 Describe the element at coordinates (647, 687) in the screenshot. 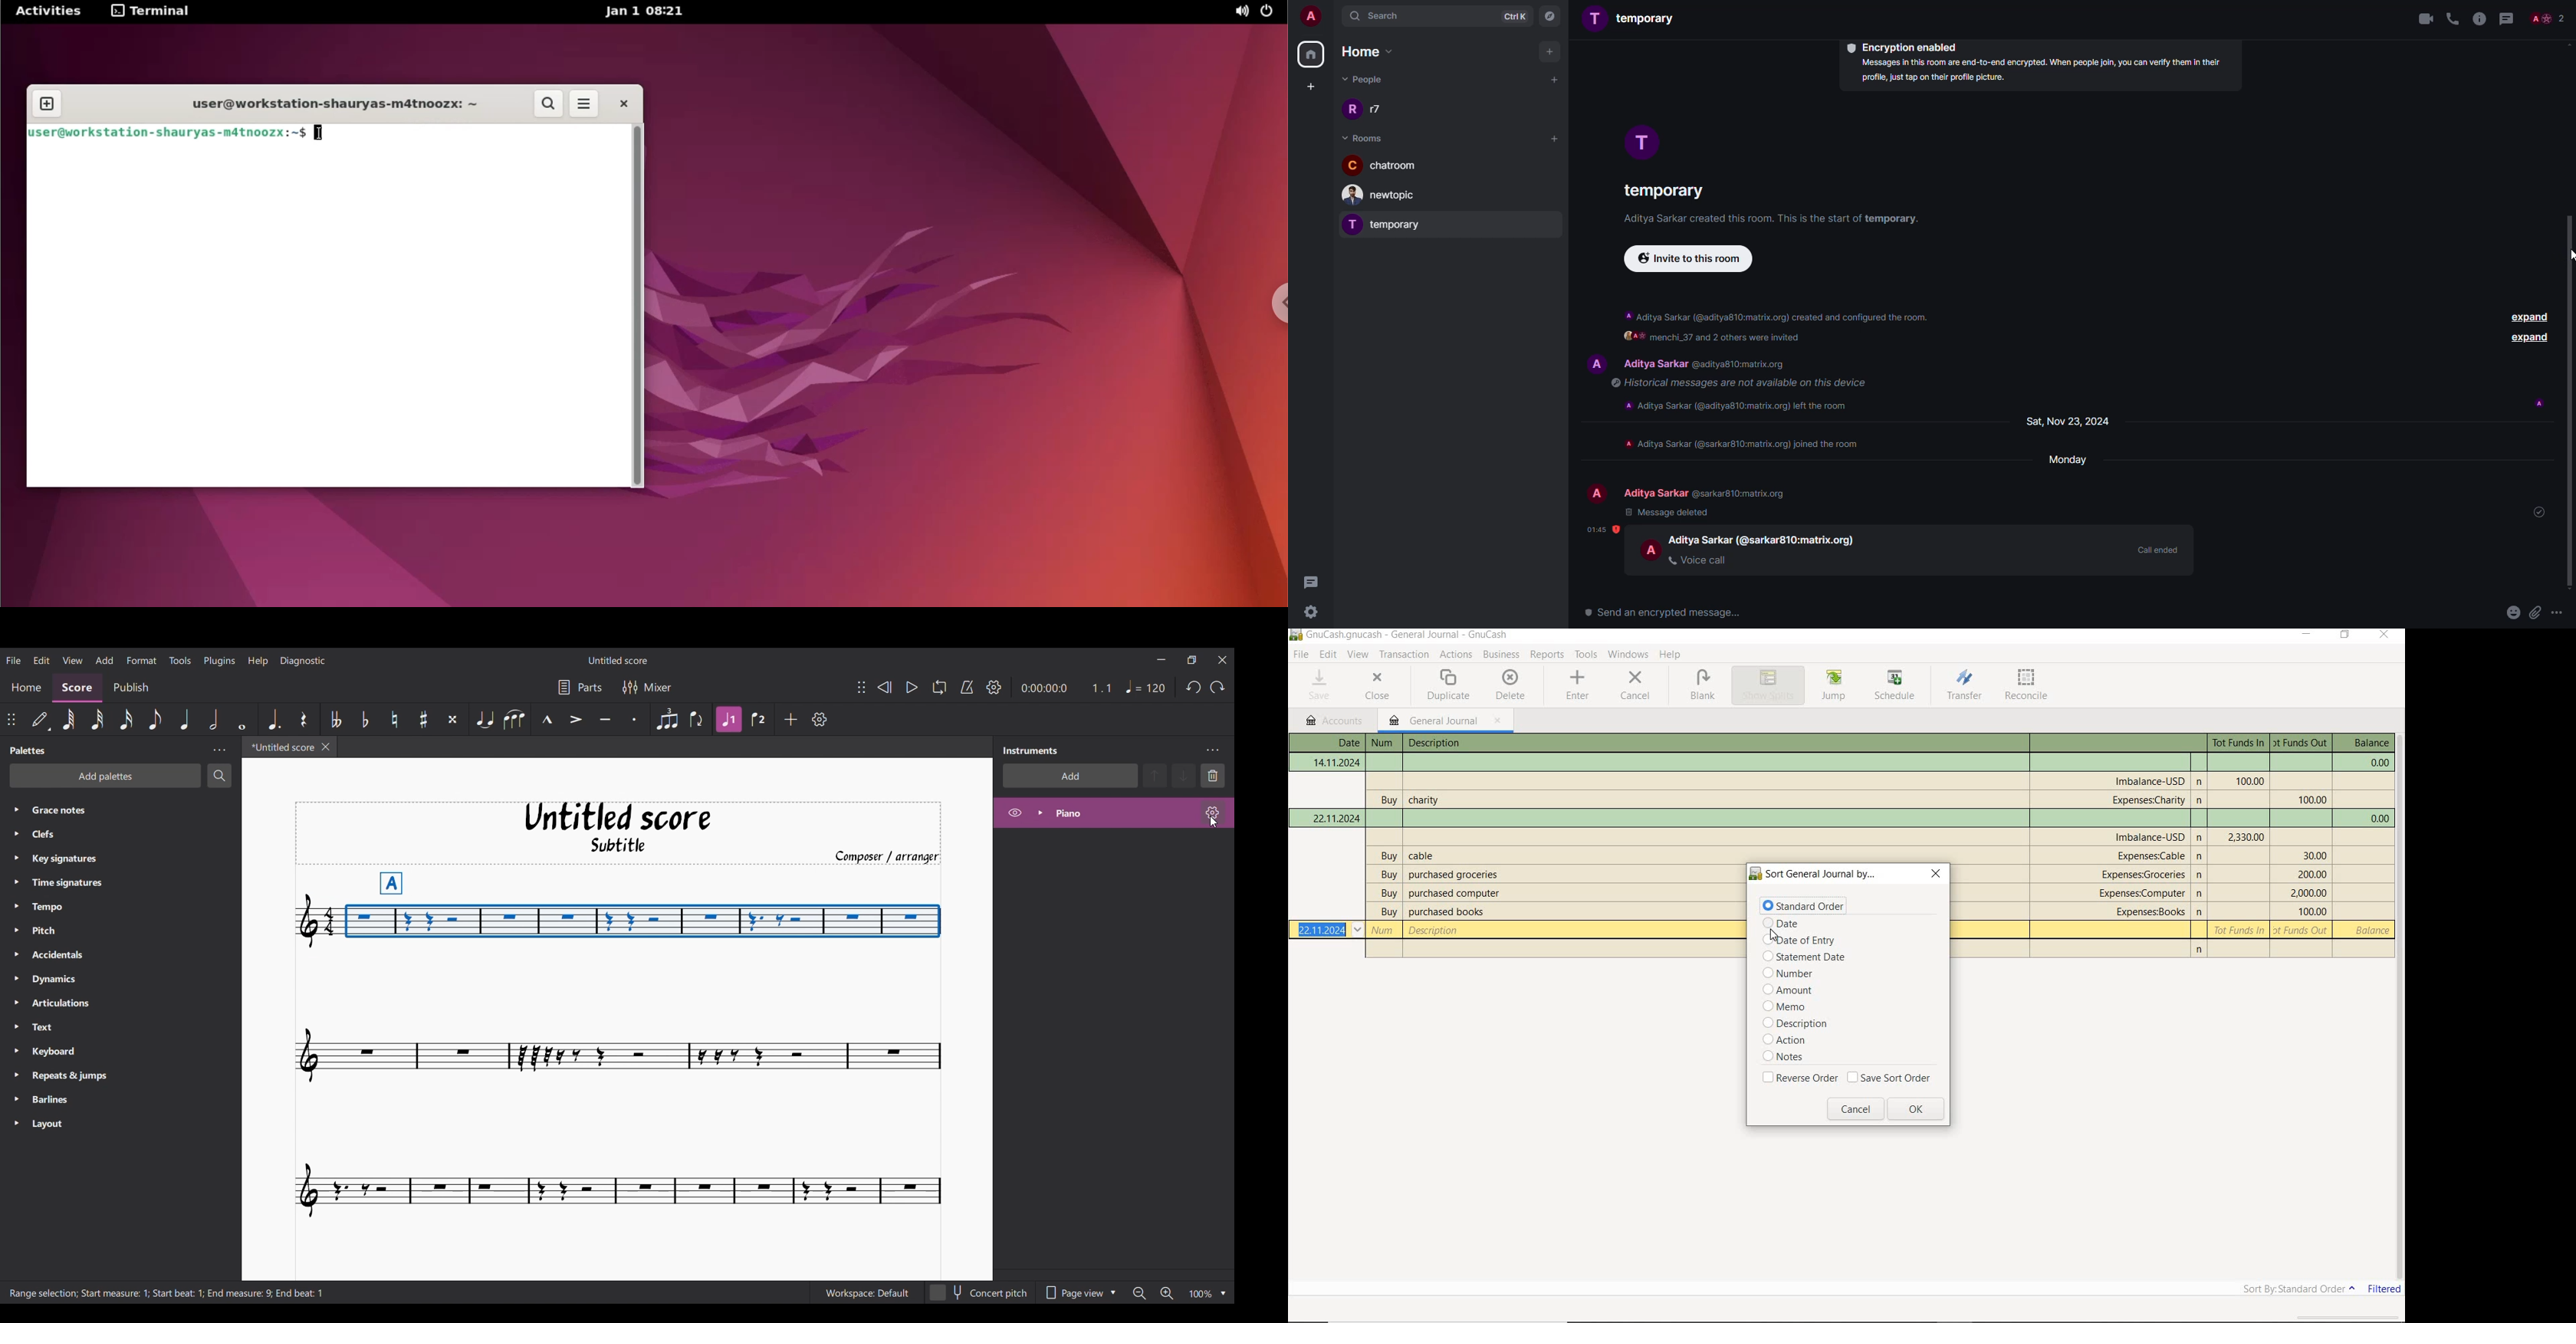

I see `Mixer settings` at that location.